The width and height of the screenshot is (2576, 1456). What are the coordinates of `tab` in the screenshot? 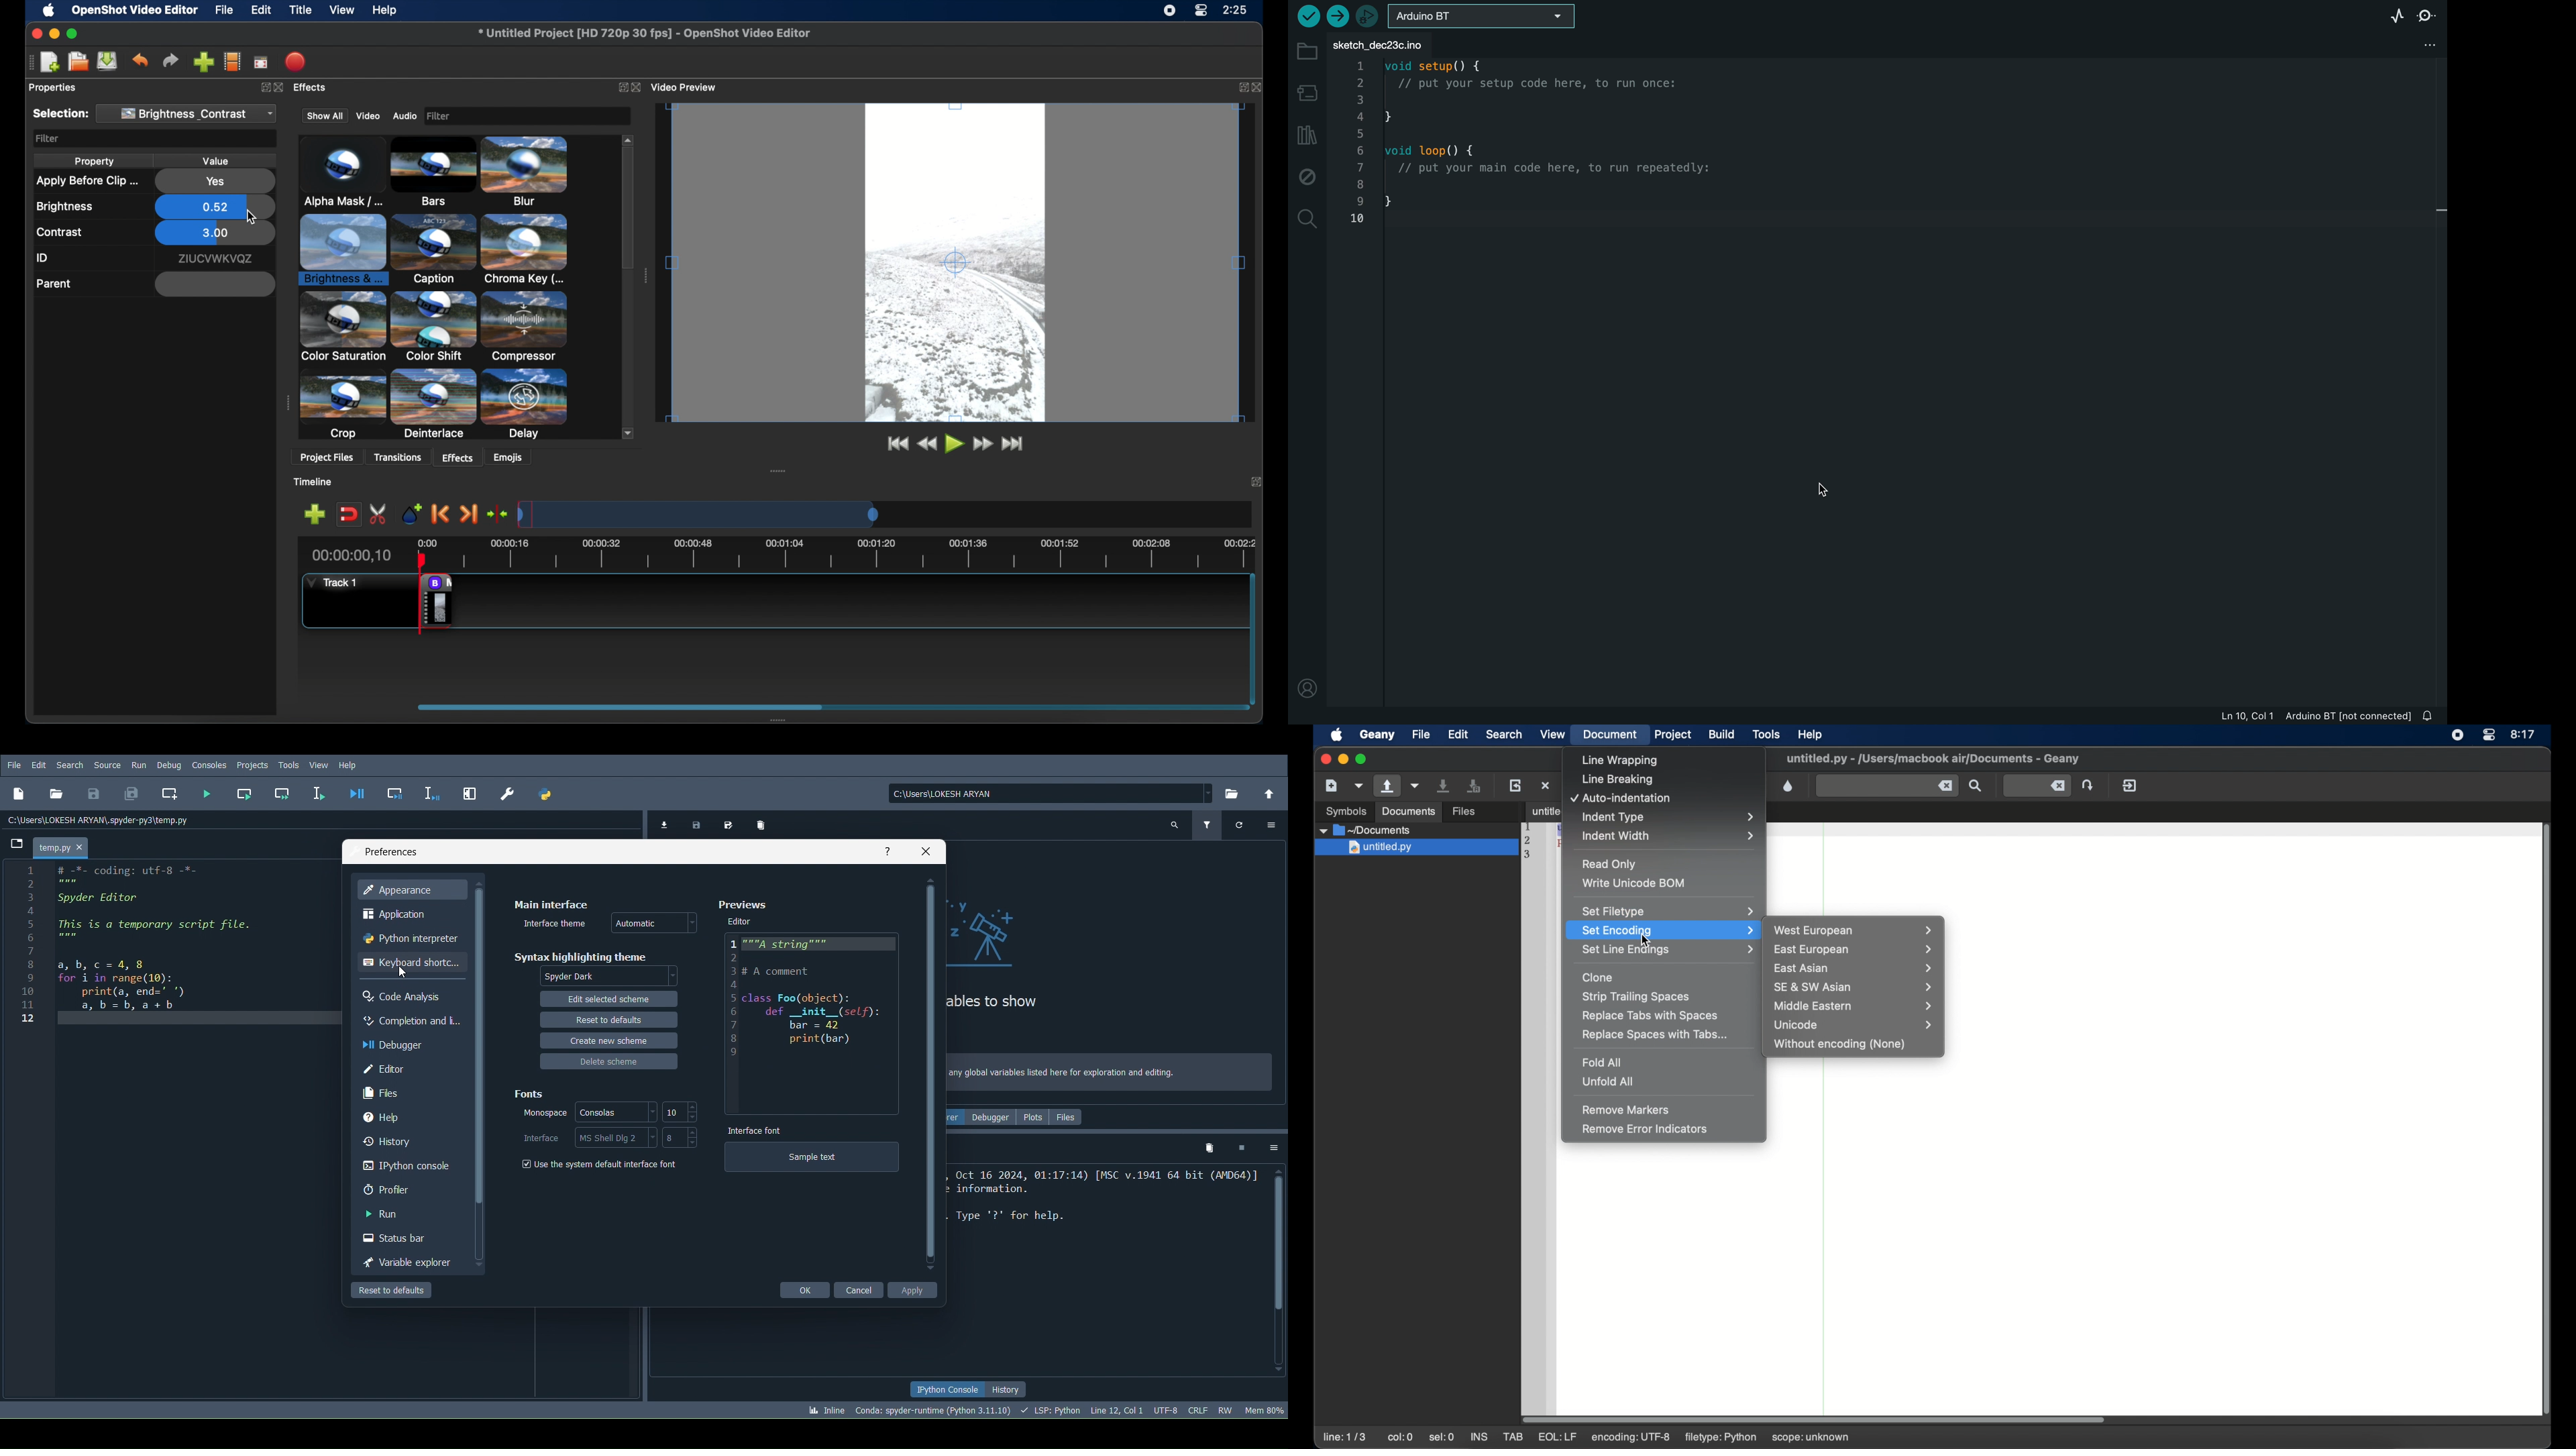 It's located at (1540, 810).